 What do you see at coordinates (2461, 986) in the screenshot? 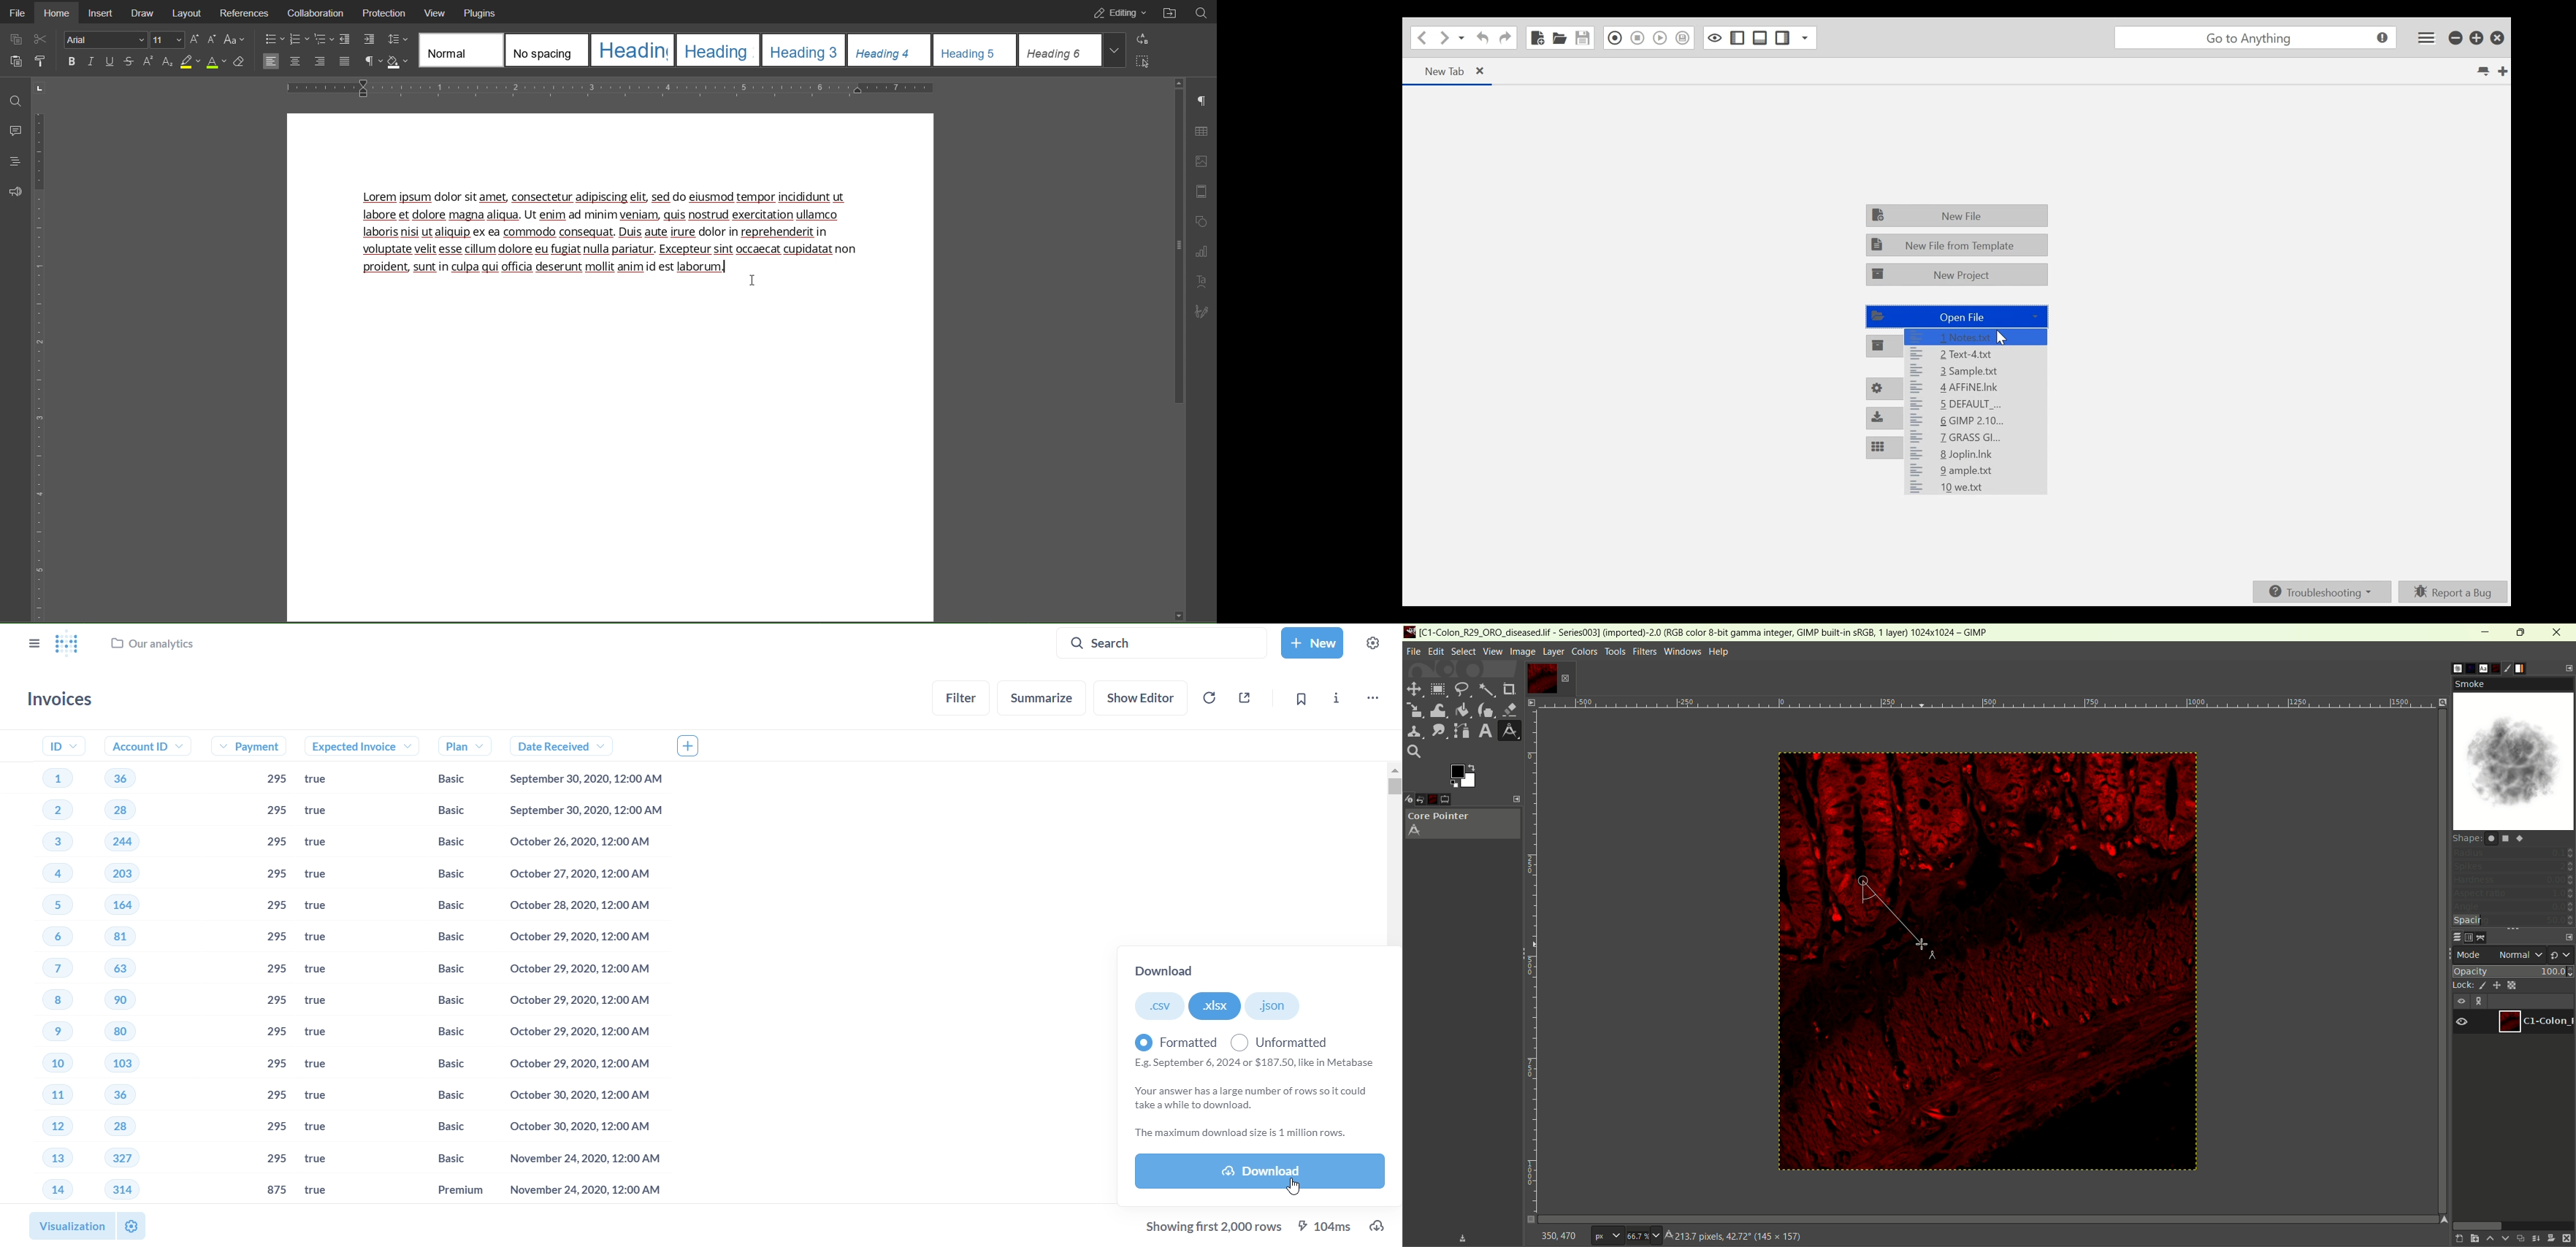
I see `lock` at bounding box center [2461, 986].